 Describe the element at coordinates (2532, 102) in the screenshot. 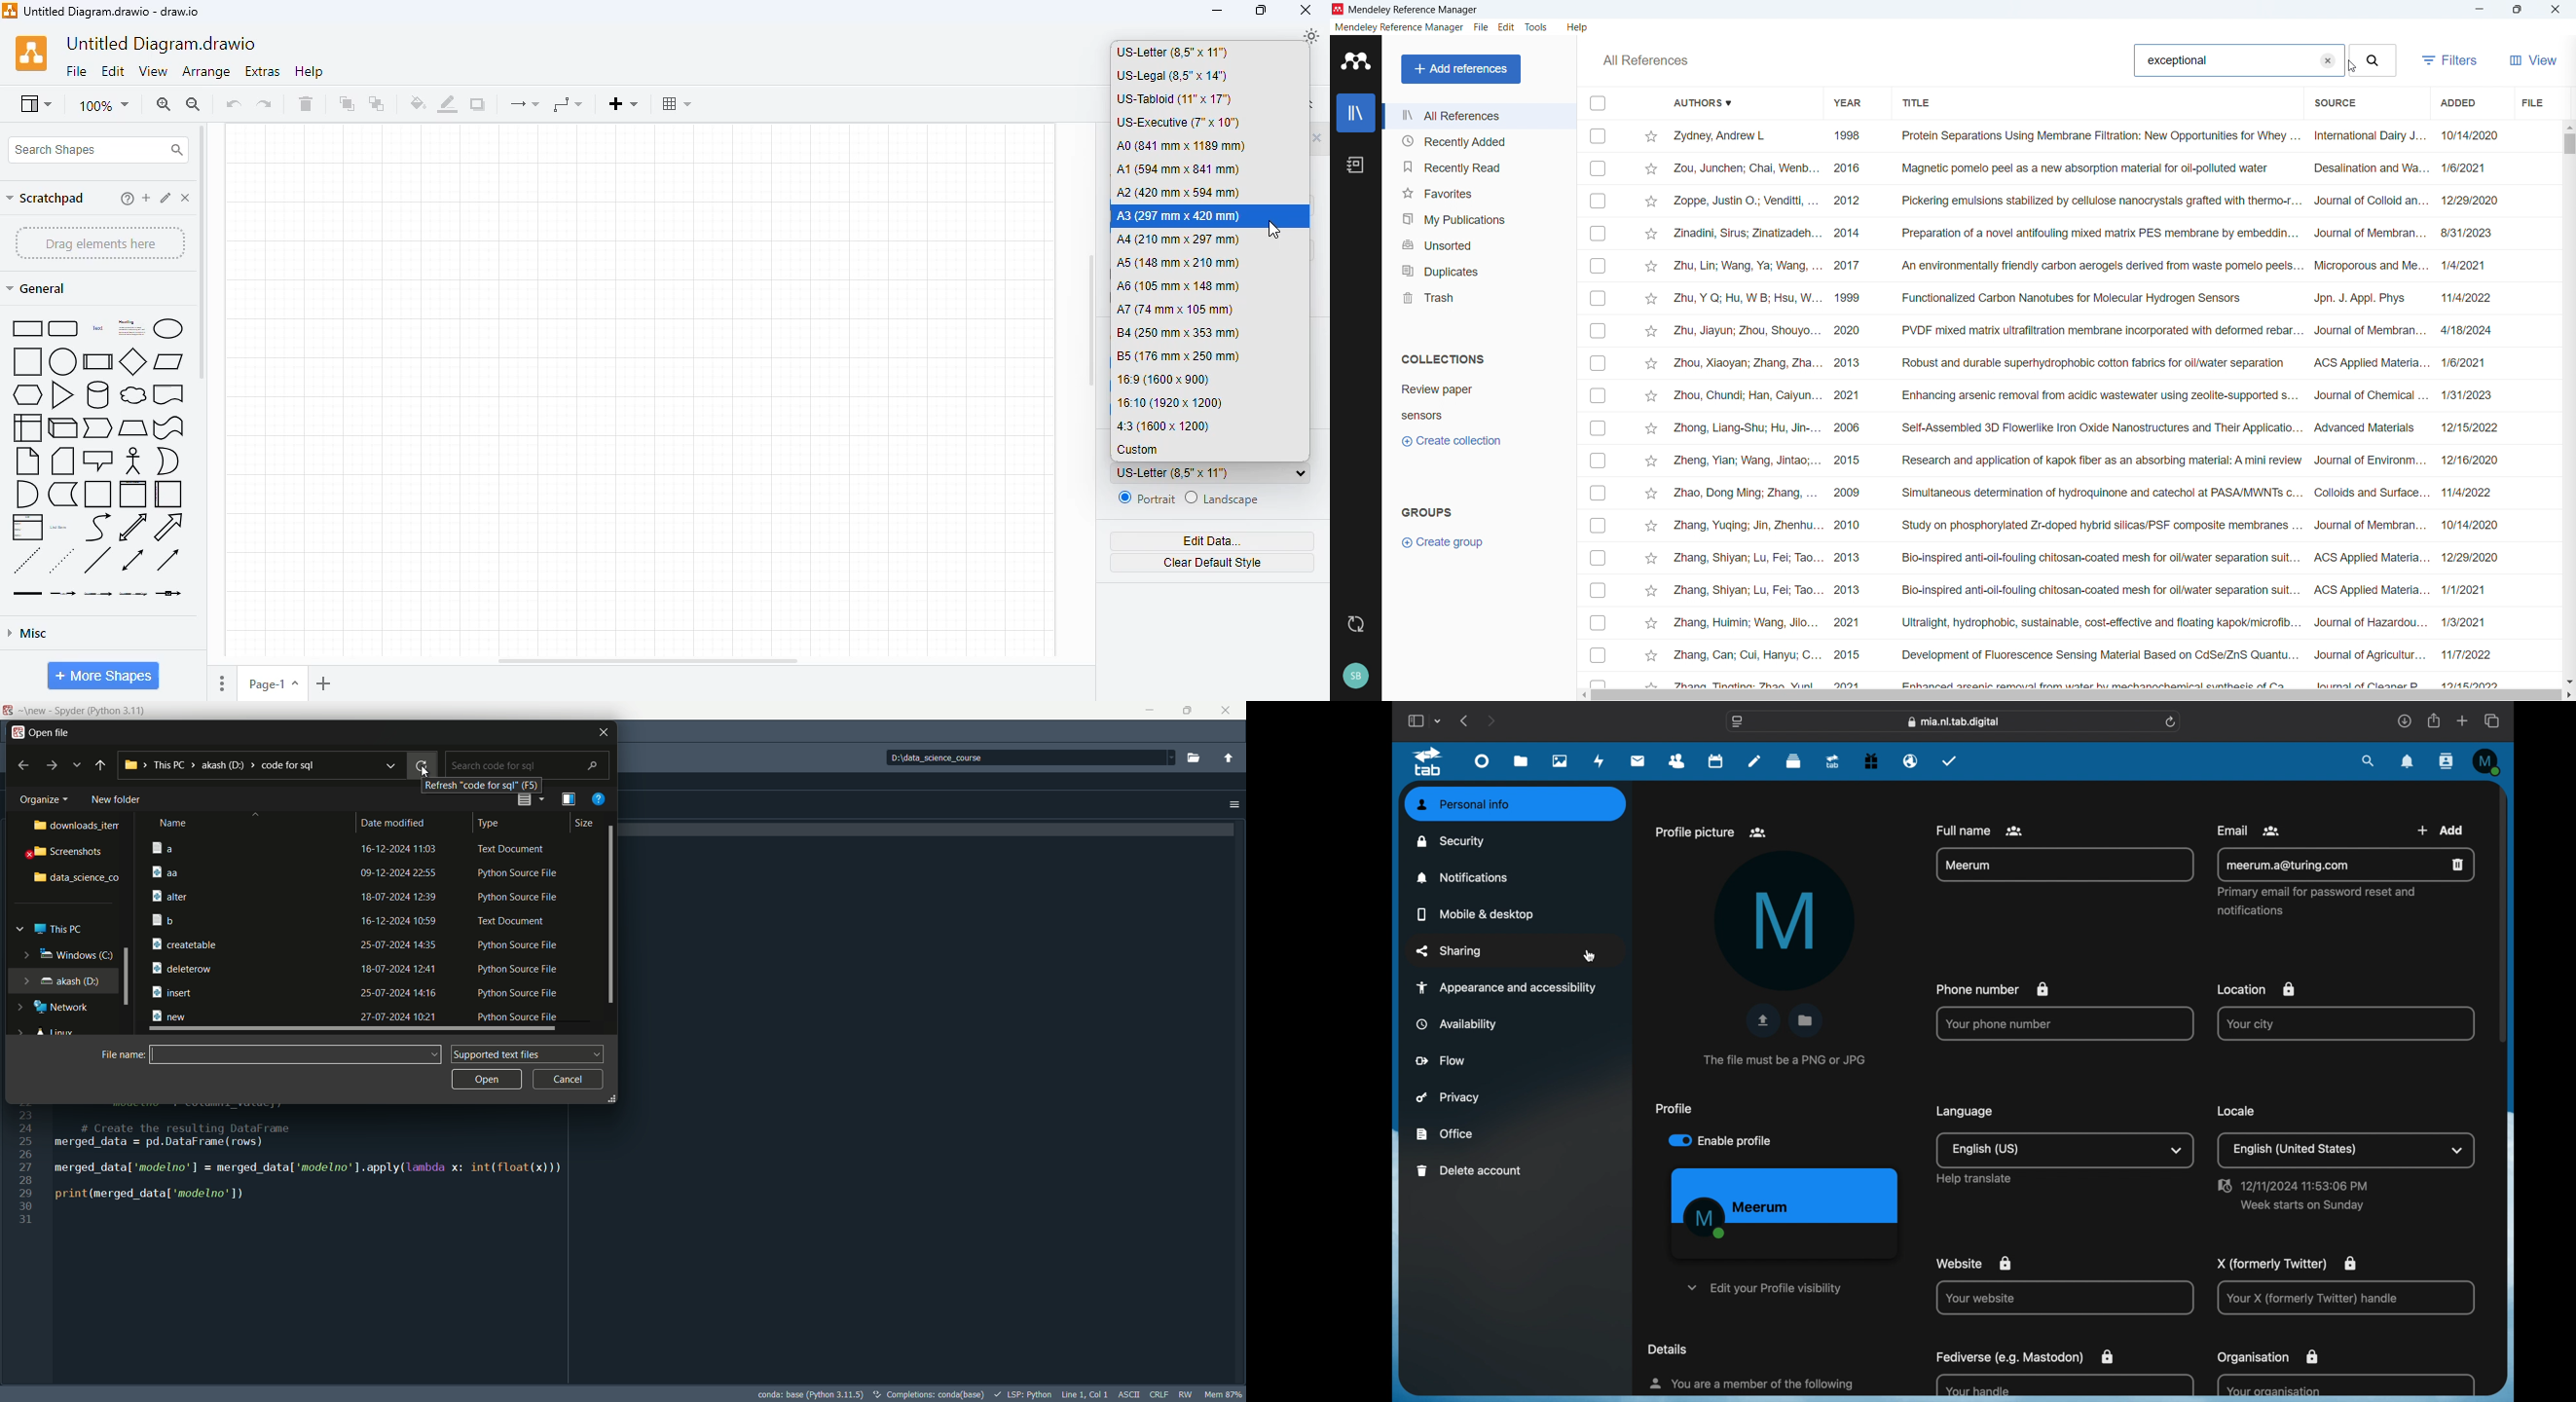

I see `file ` at that location.